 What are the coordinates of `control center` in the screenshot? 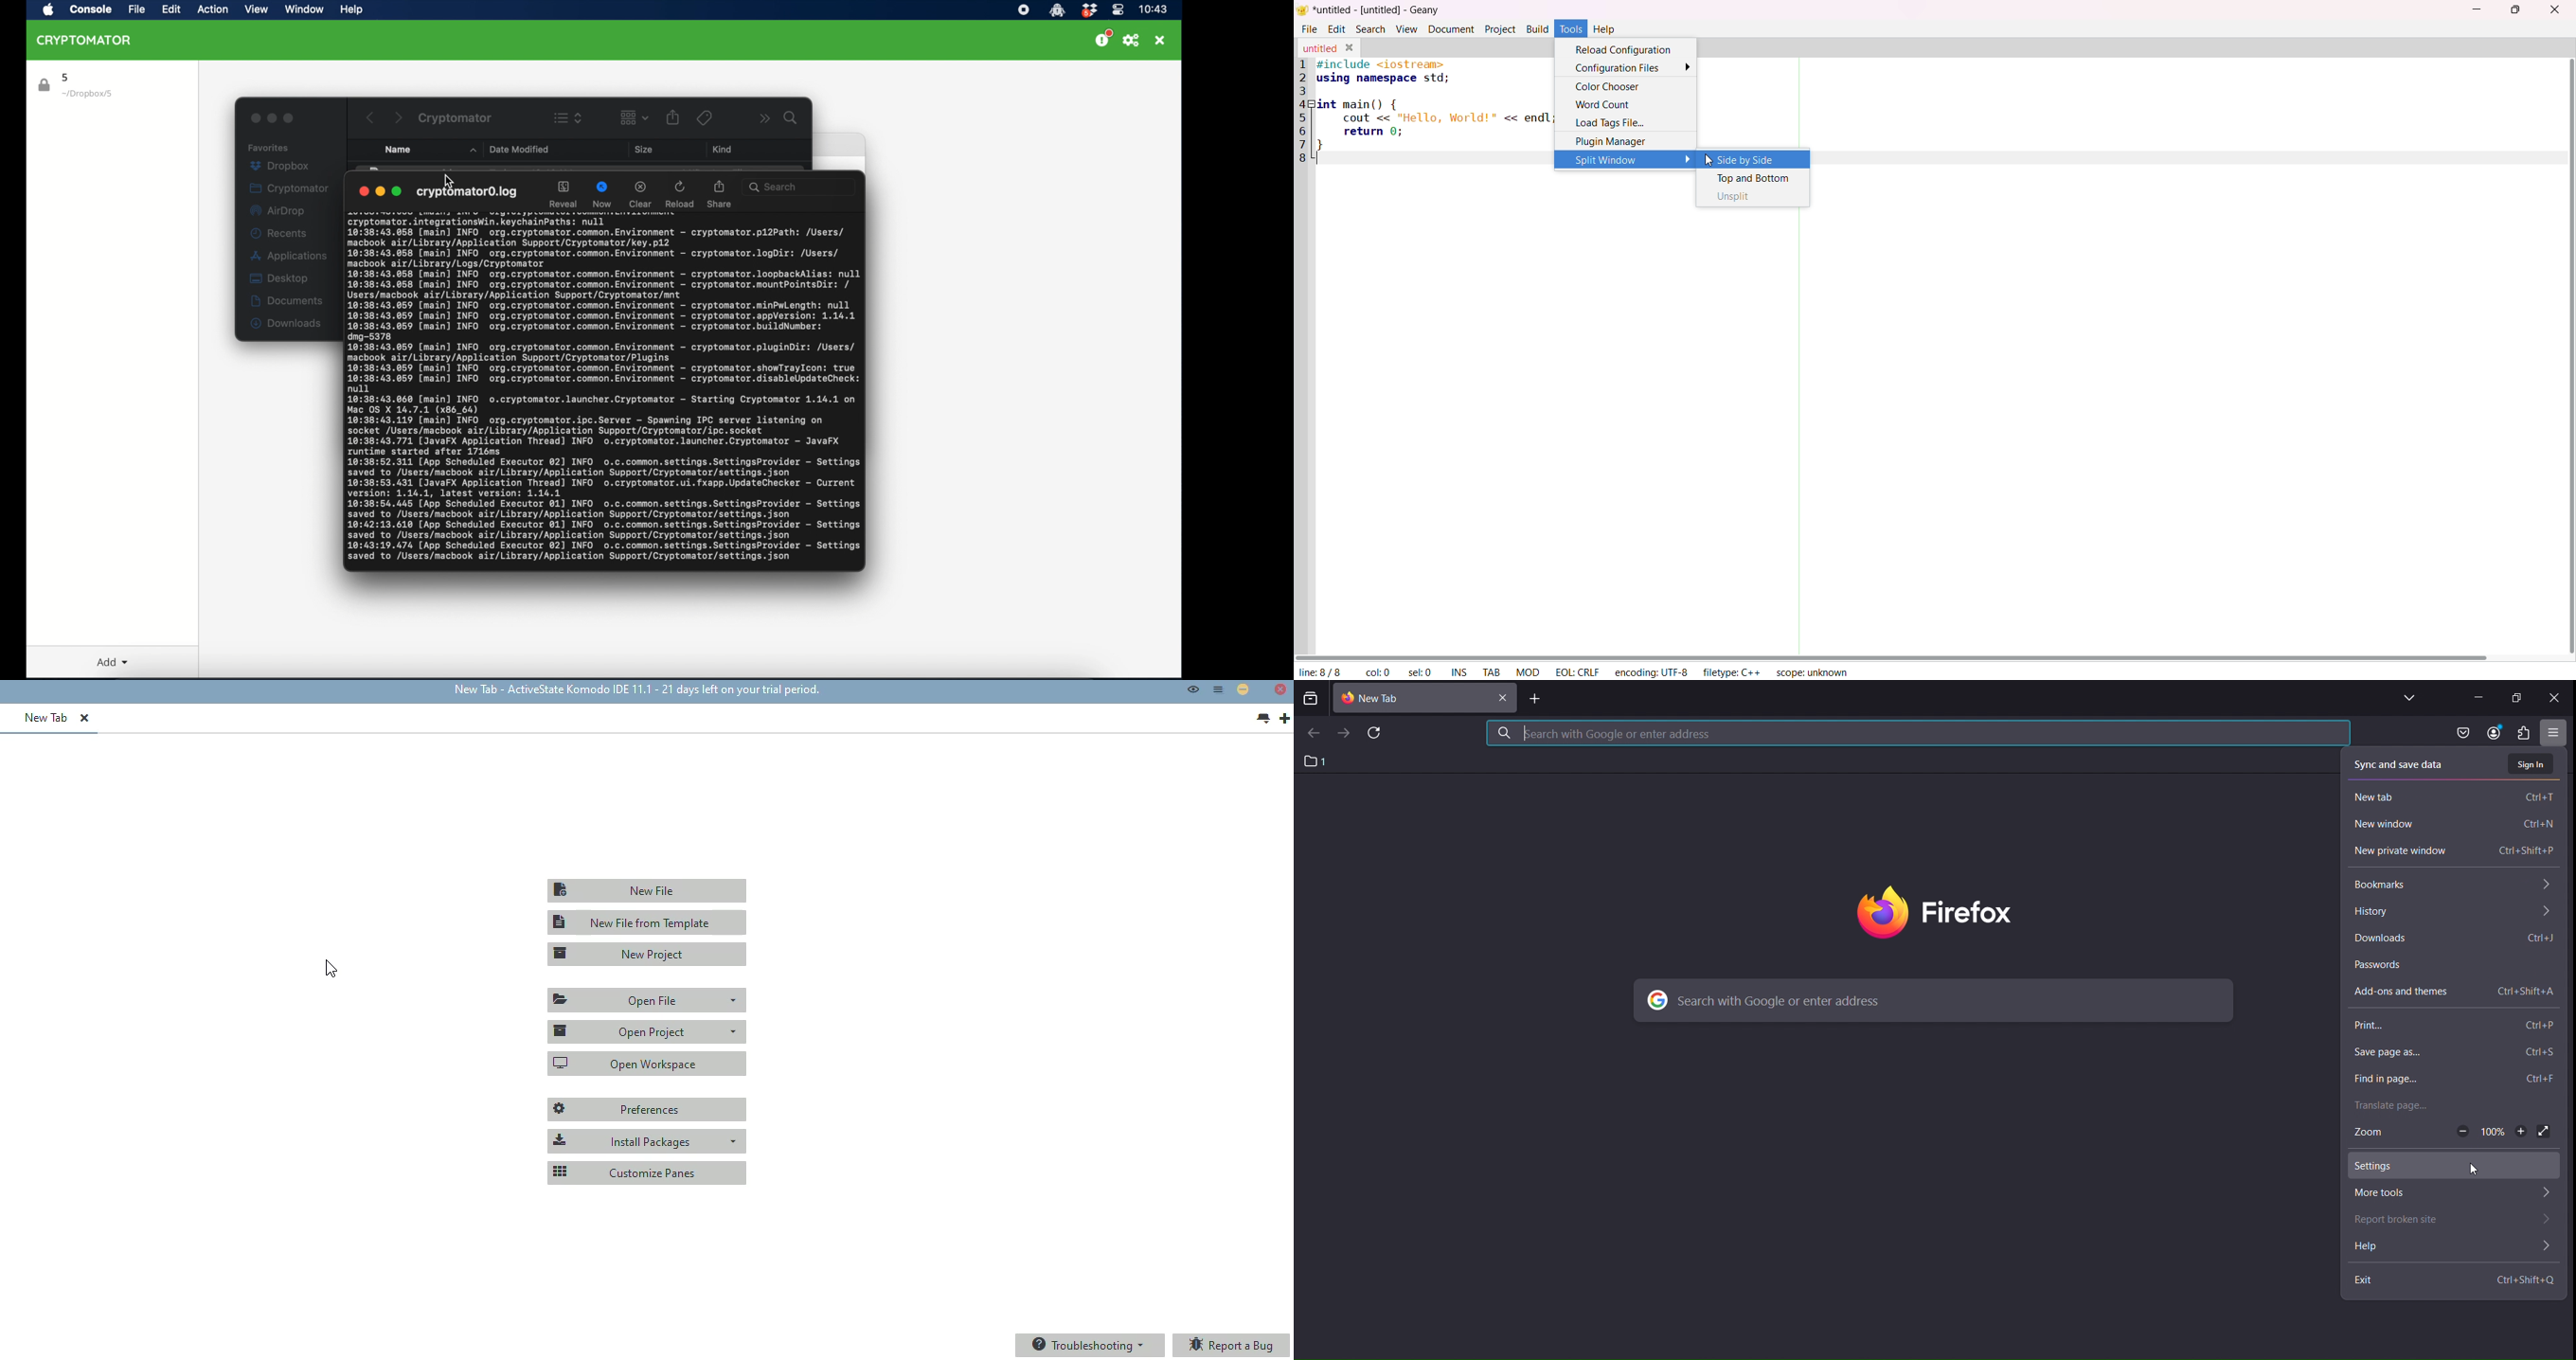 It's located at (1118, 9).